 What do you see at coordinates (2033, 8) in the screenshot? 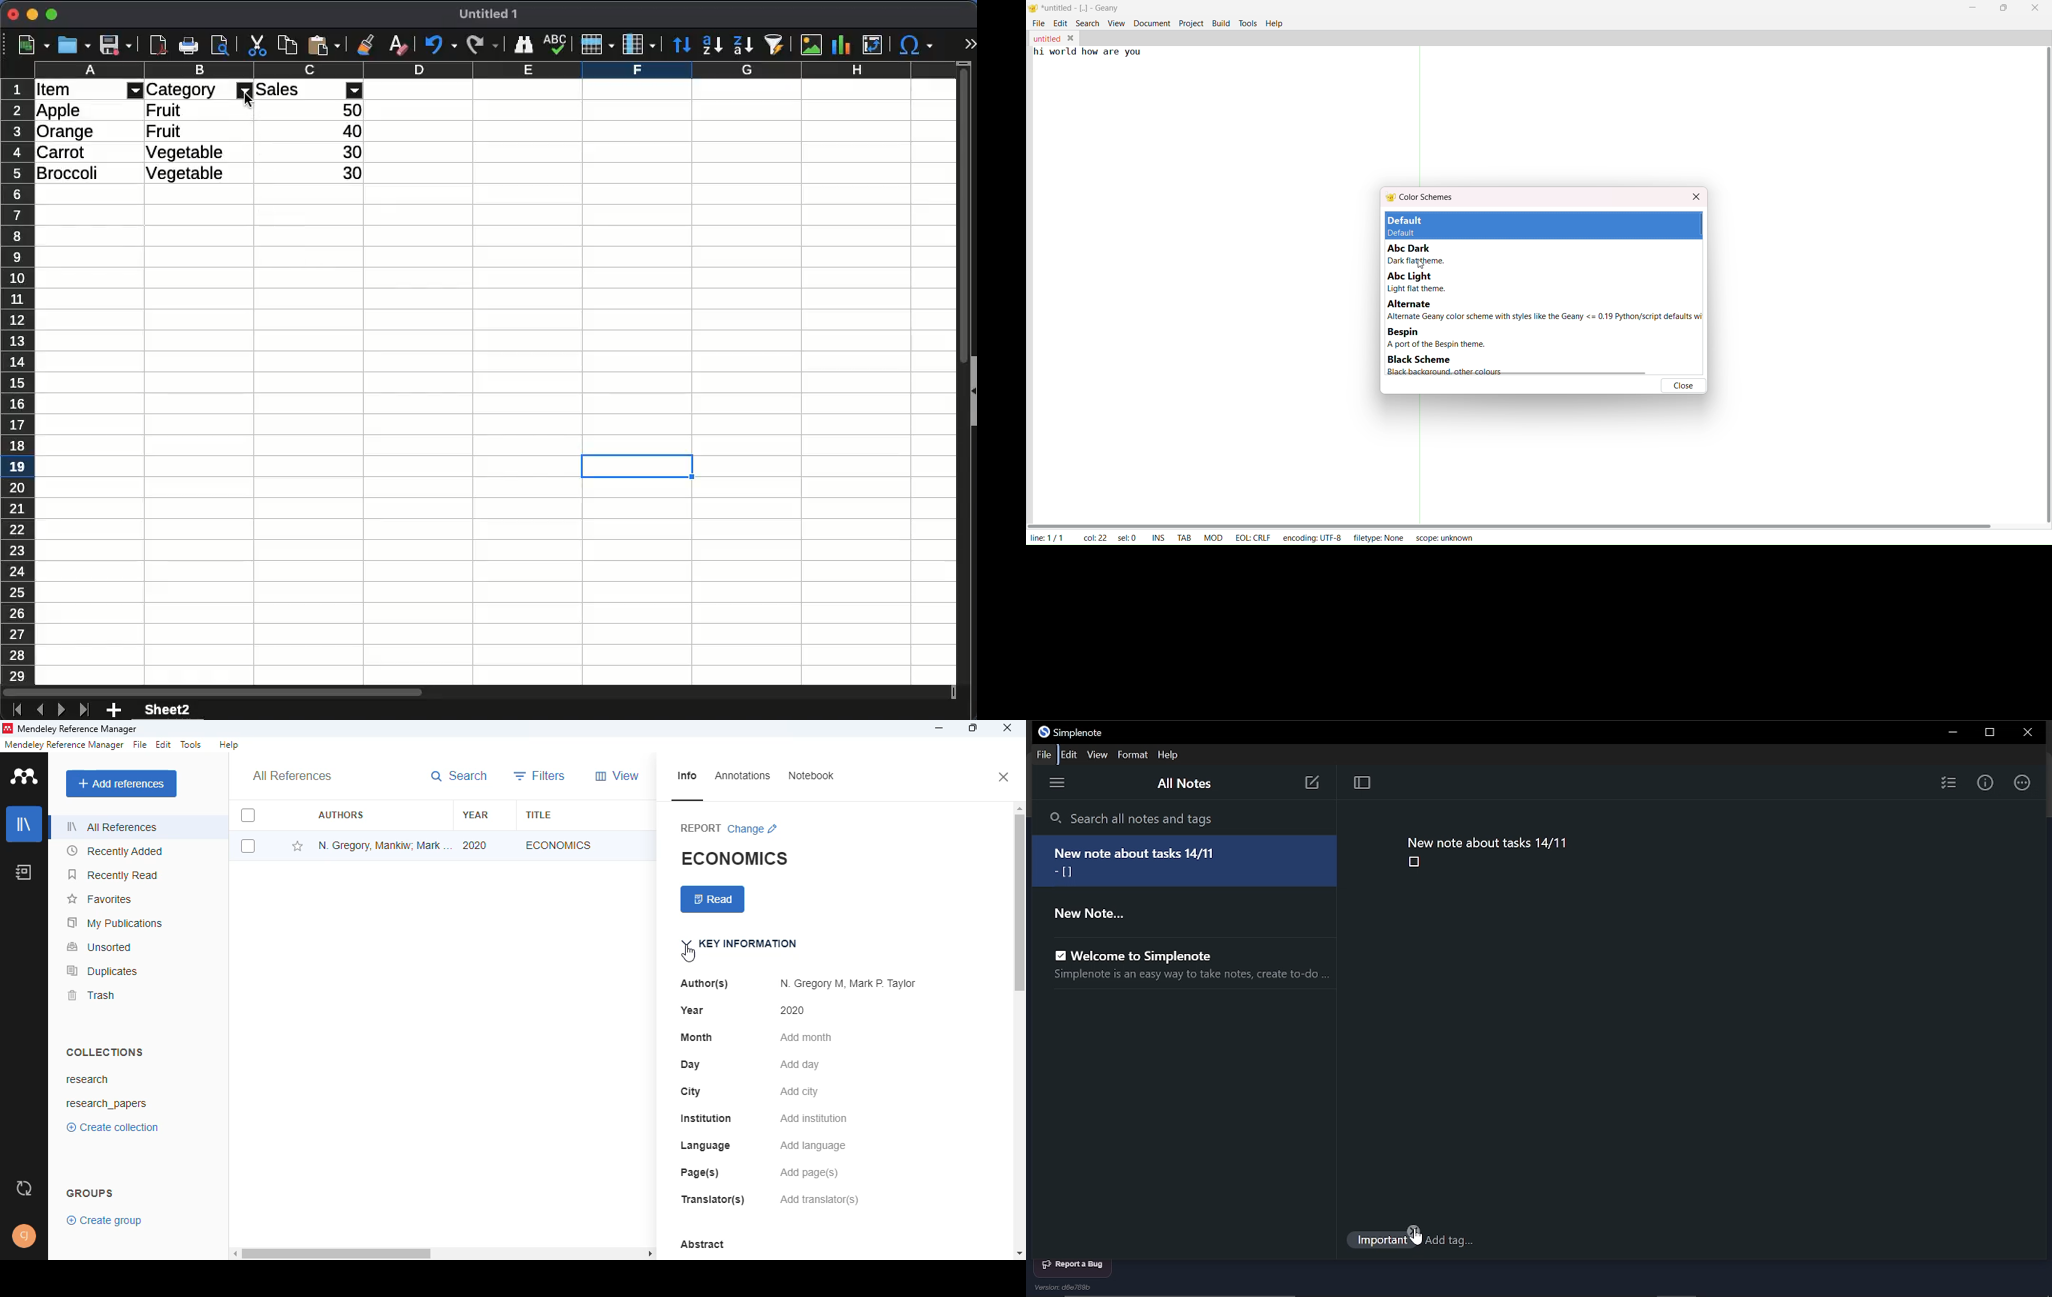
I see `close` at bounding box center [2033, 8].